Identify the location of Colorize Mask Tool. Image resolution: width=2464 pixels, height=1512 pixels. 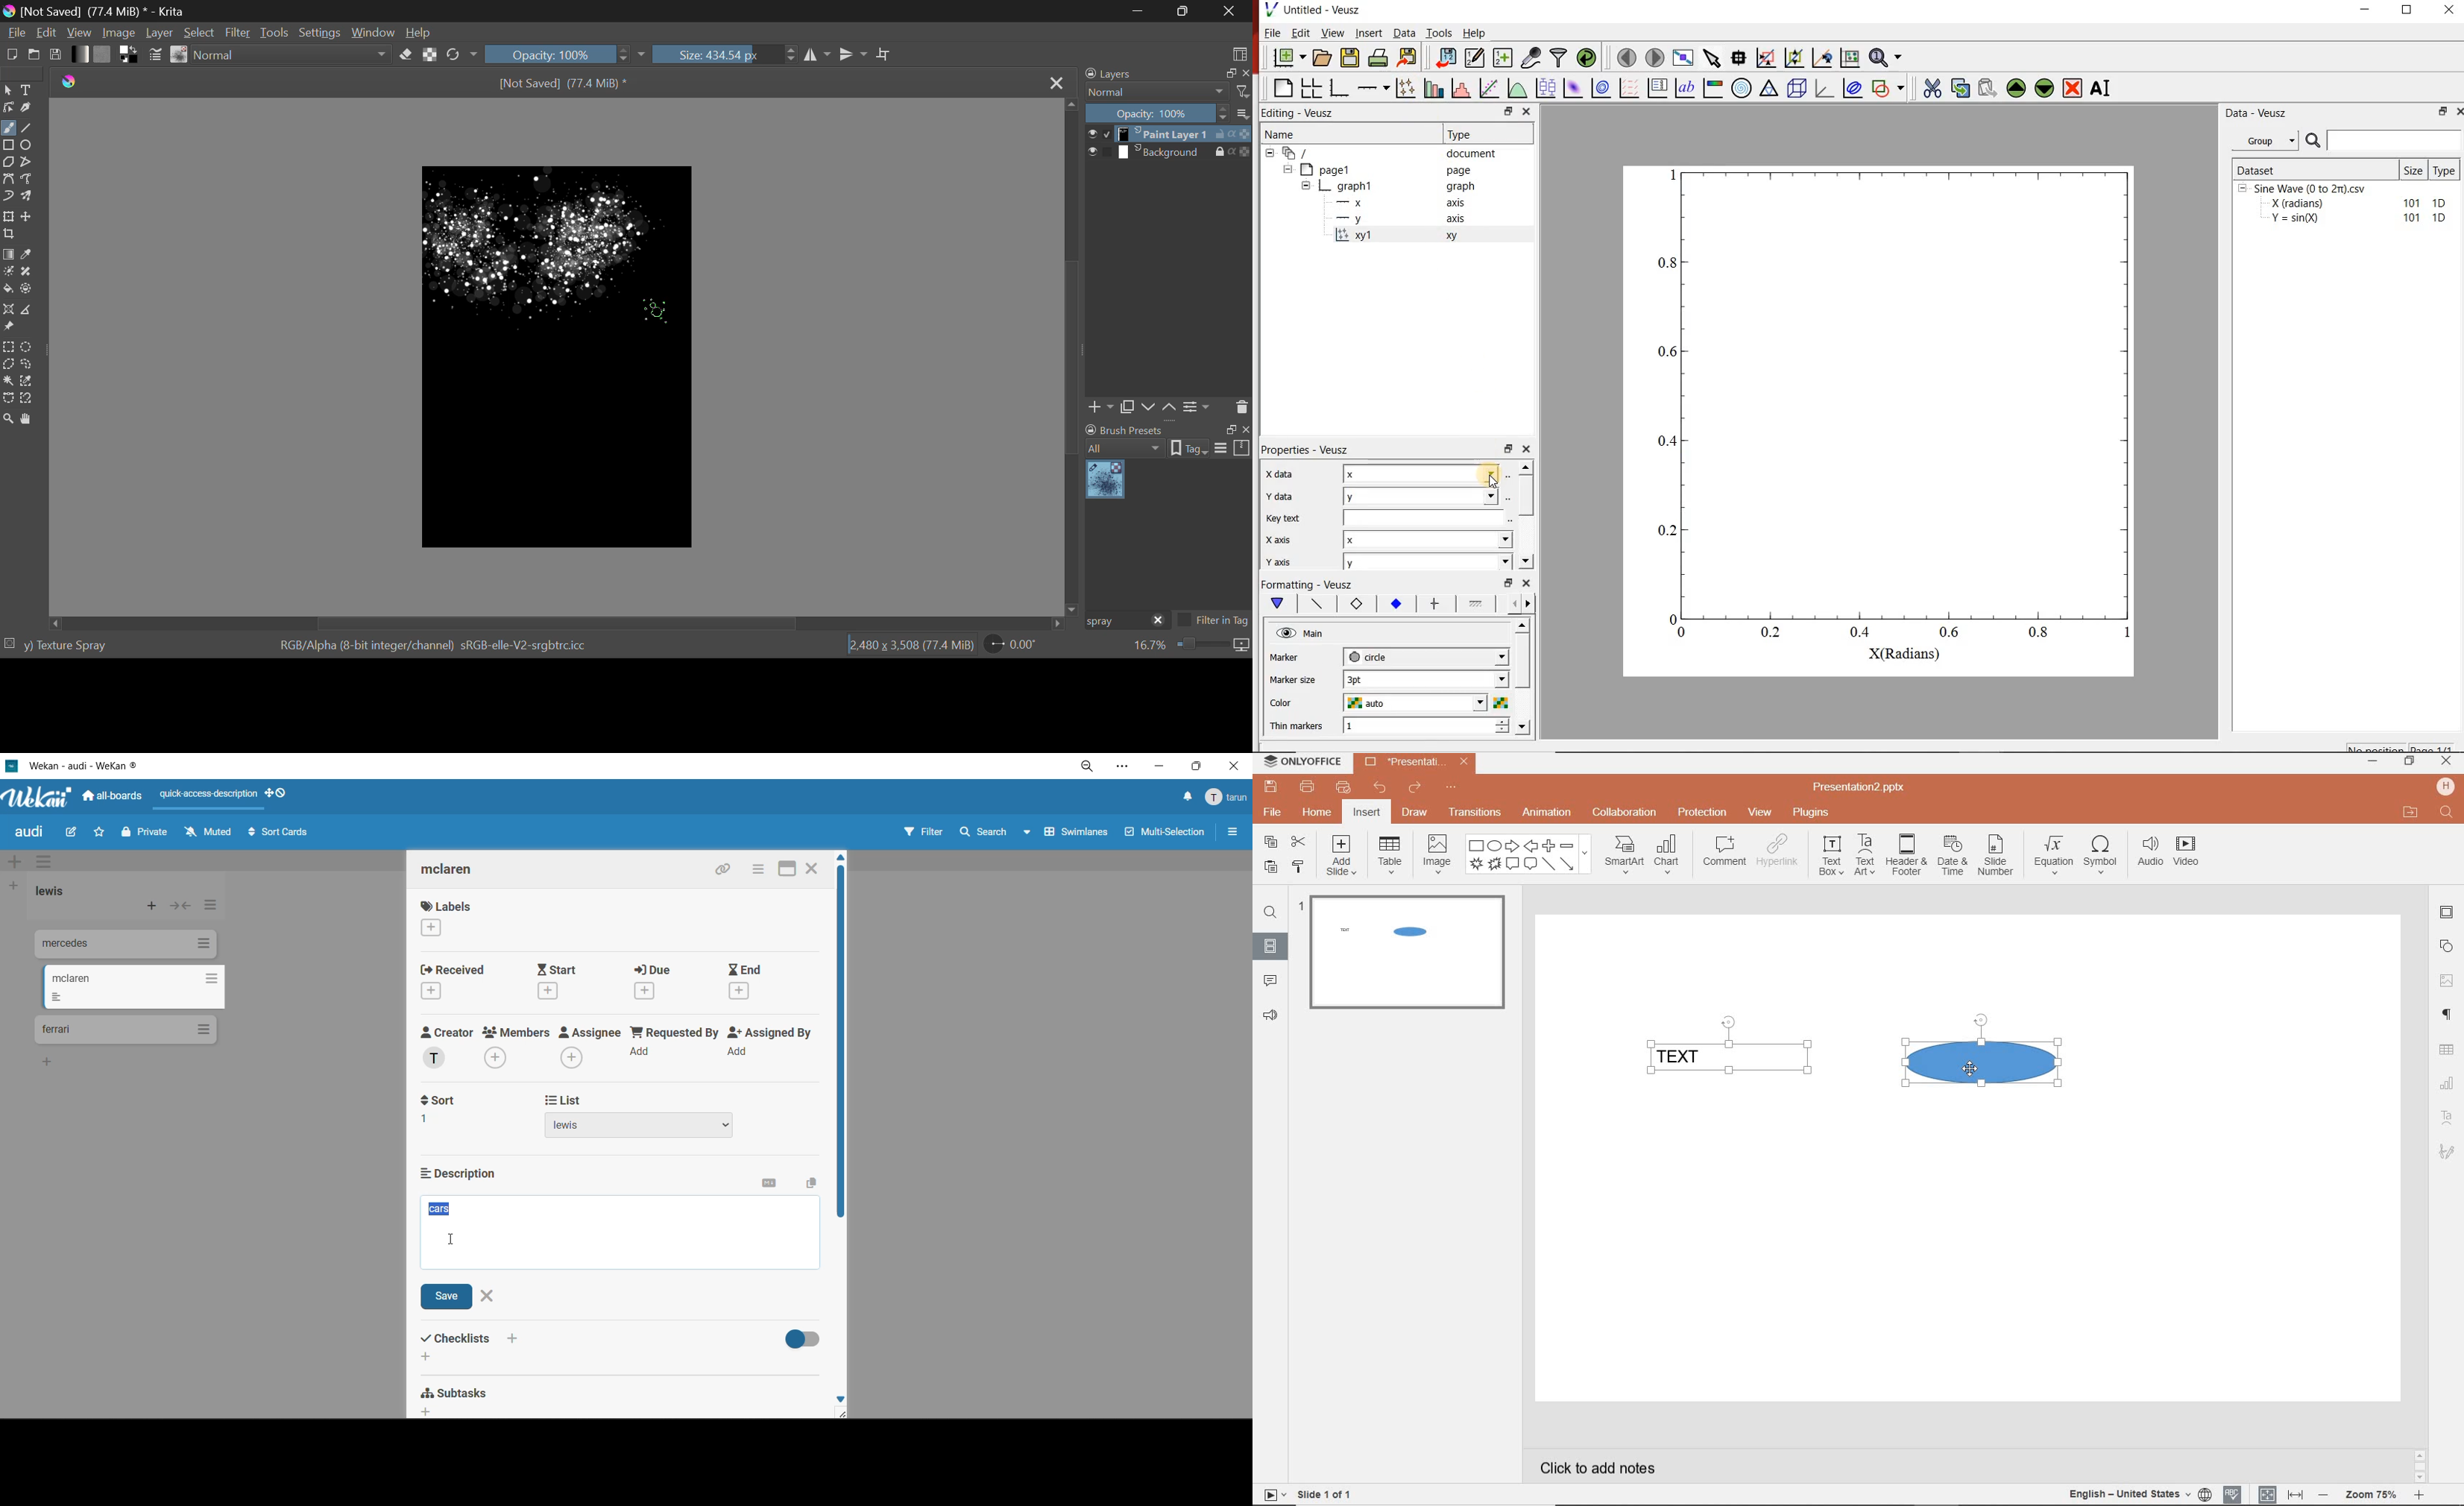
(8, 273).